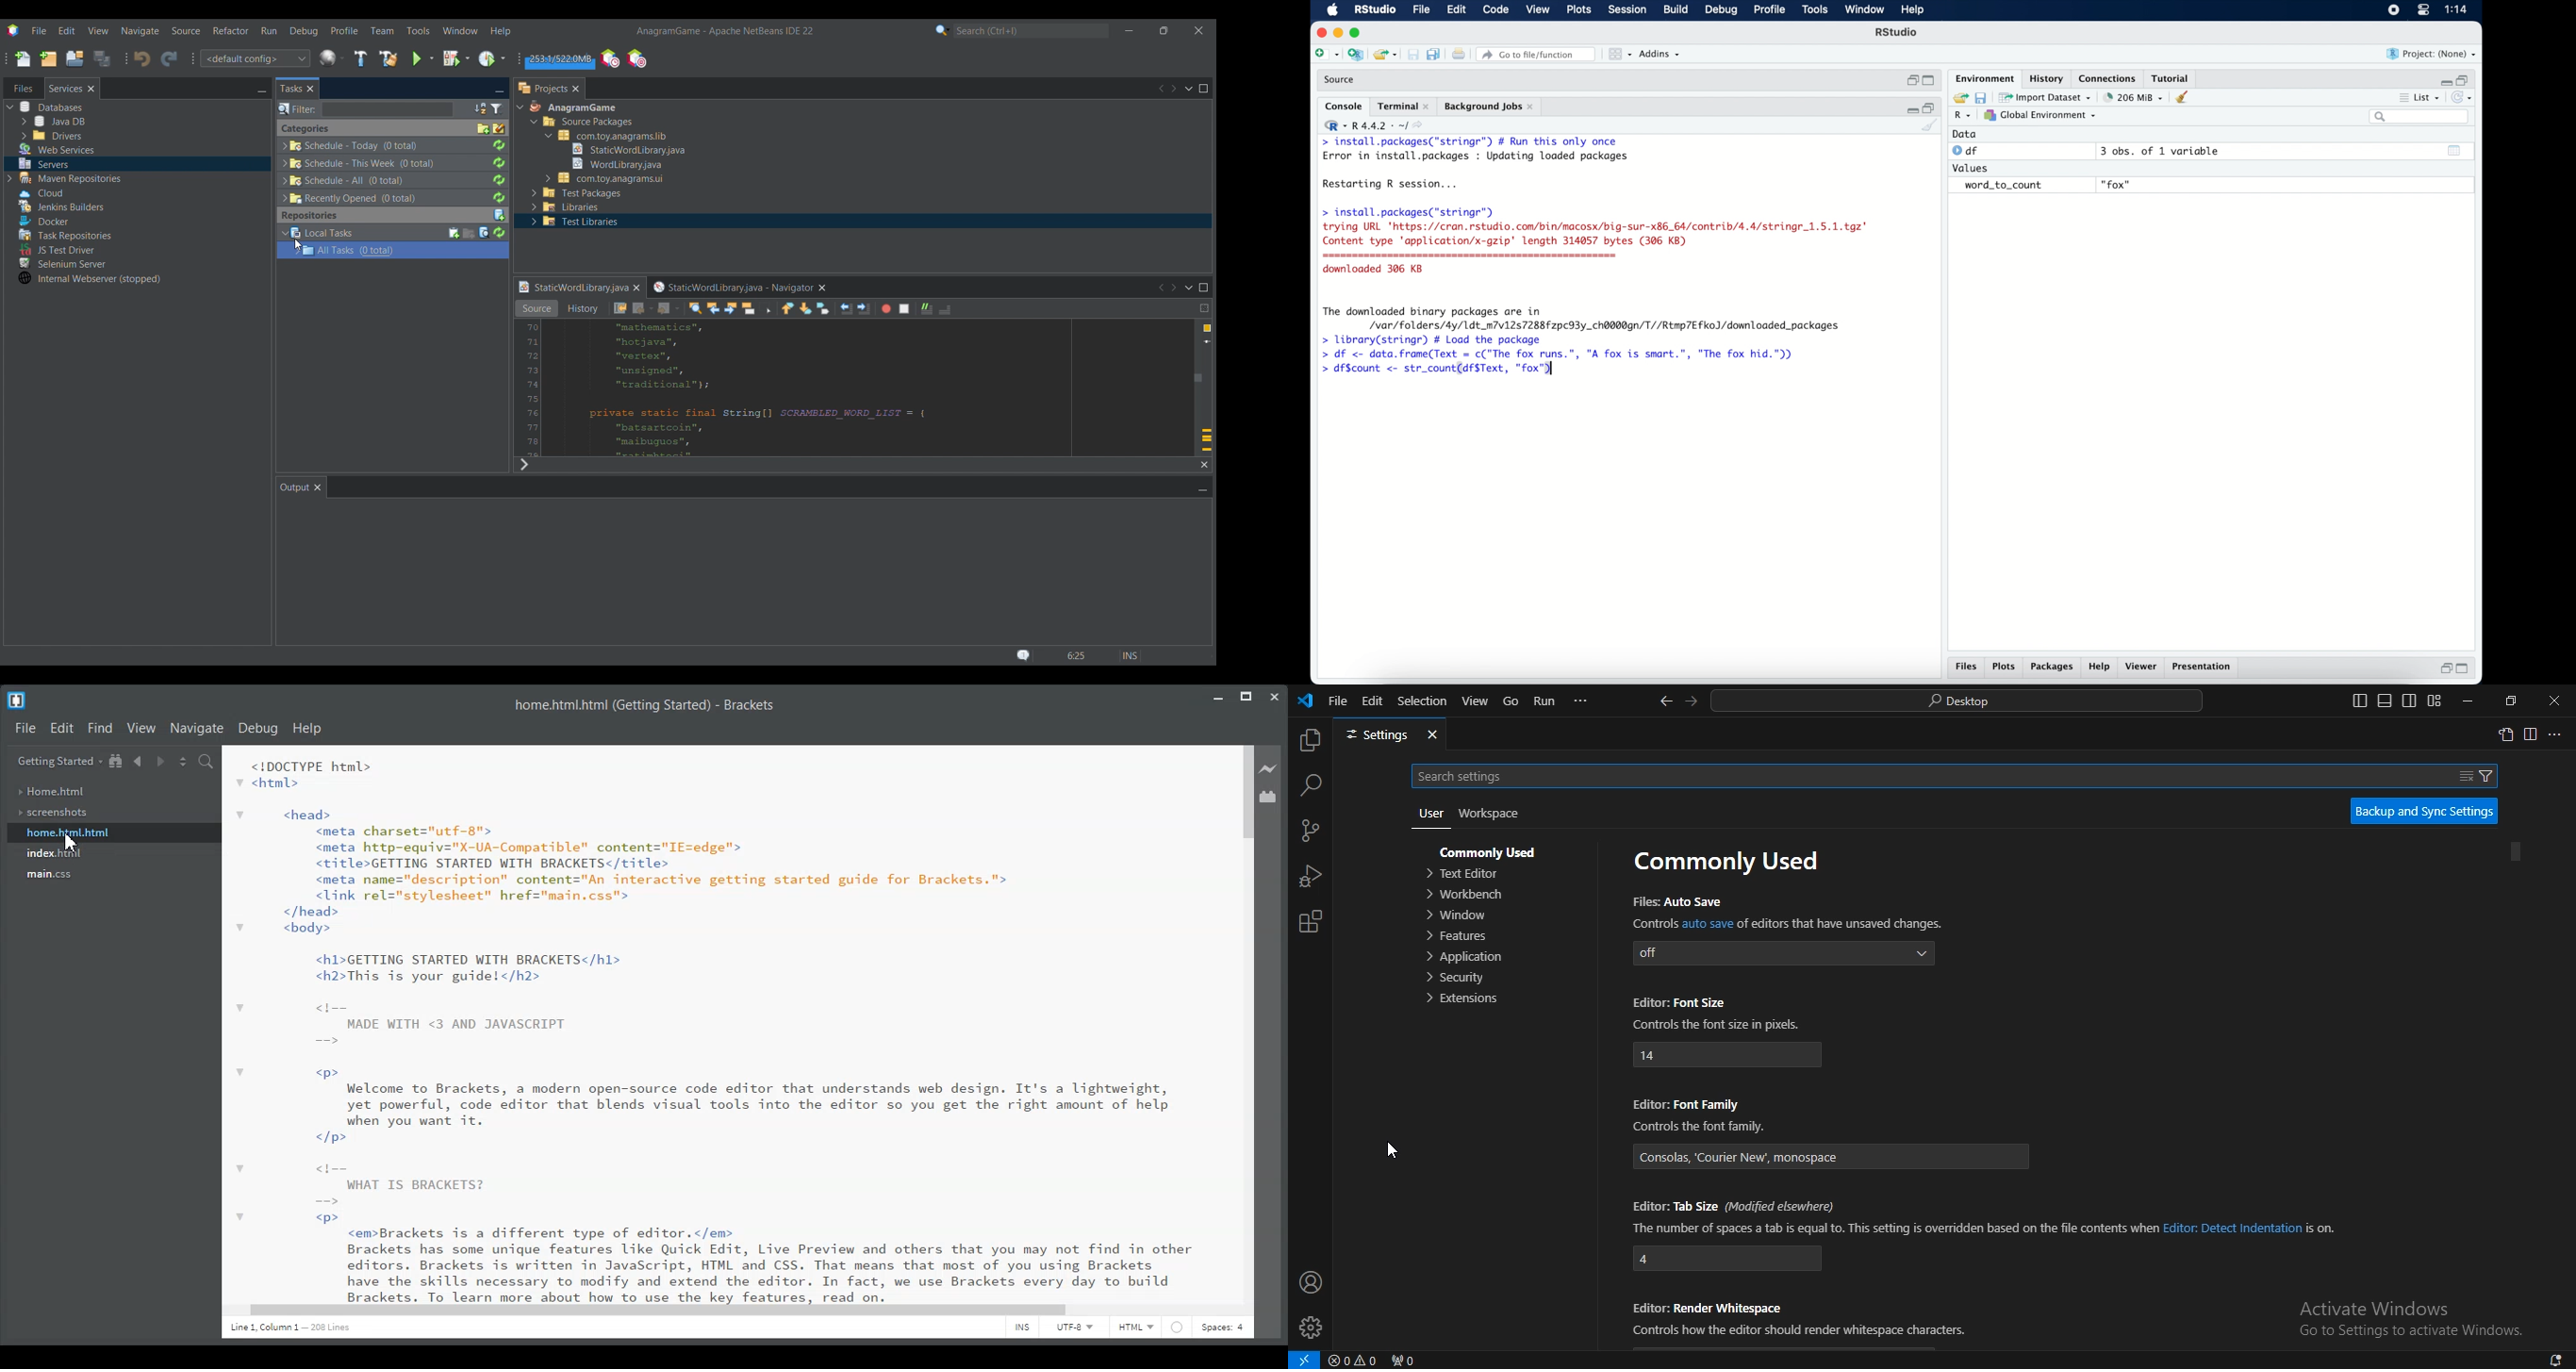 The width and height of the screenshot is (2576, 1372). I want to click on project (none), so click(2432, 54).